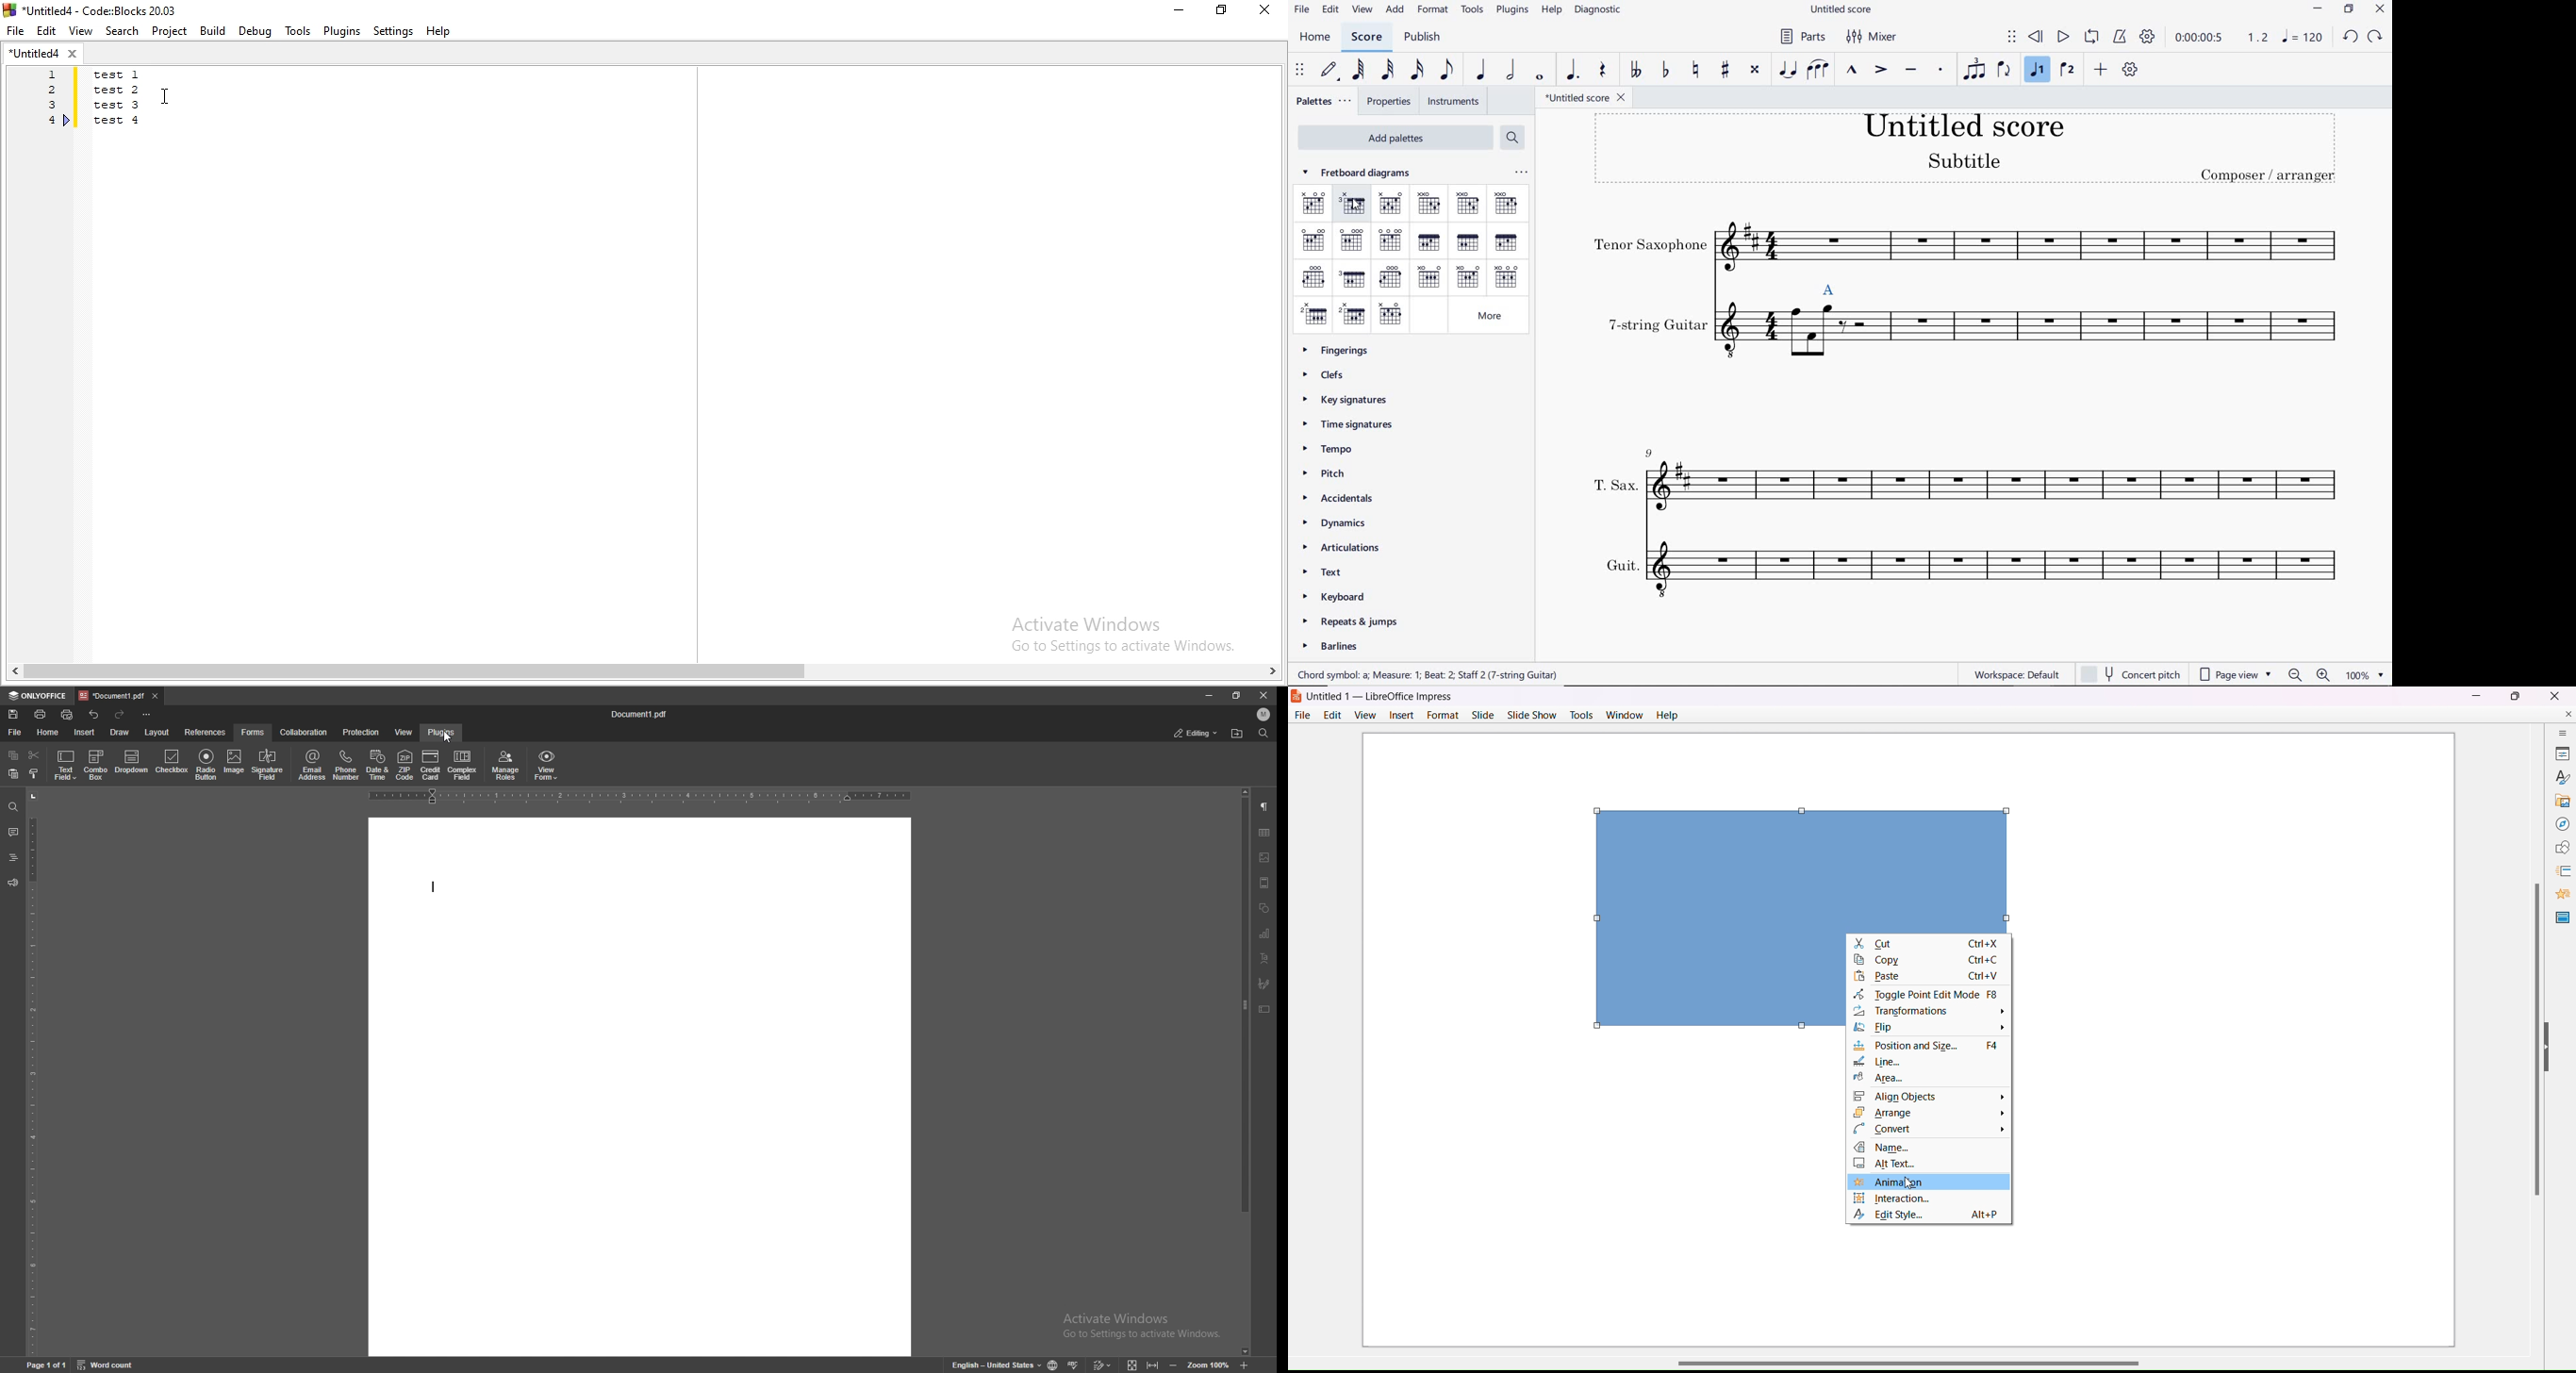 This screenshot has width=2576, height=1400. What do you see at coordinates (1514, 12) in the screenshot?
I see `PLUGINS` at bounding box center [1514, 12].